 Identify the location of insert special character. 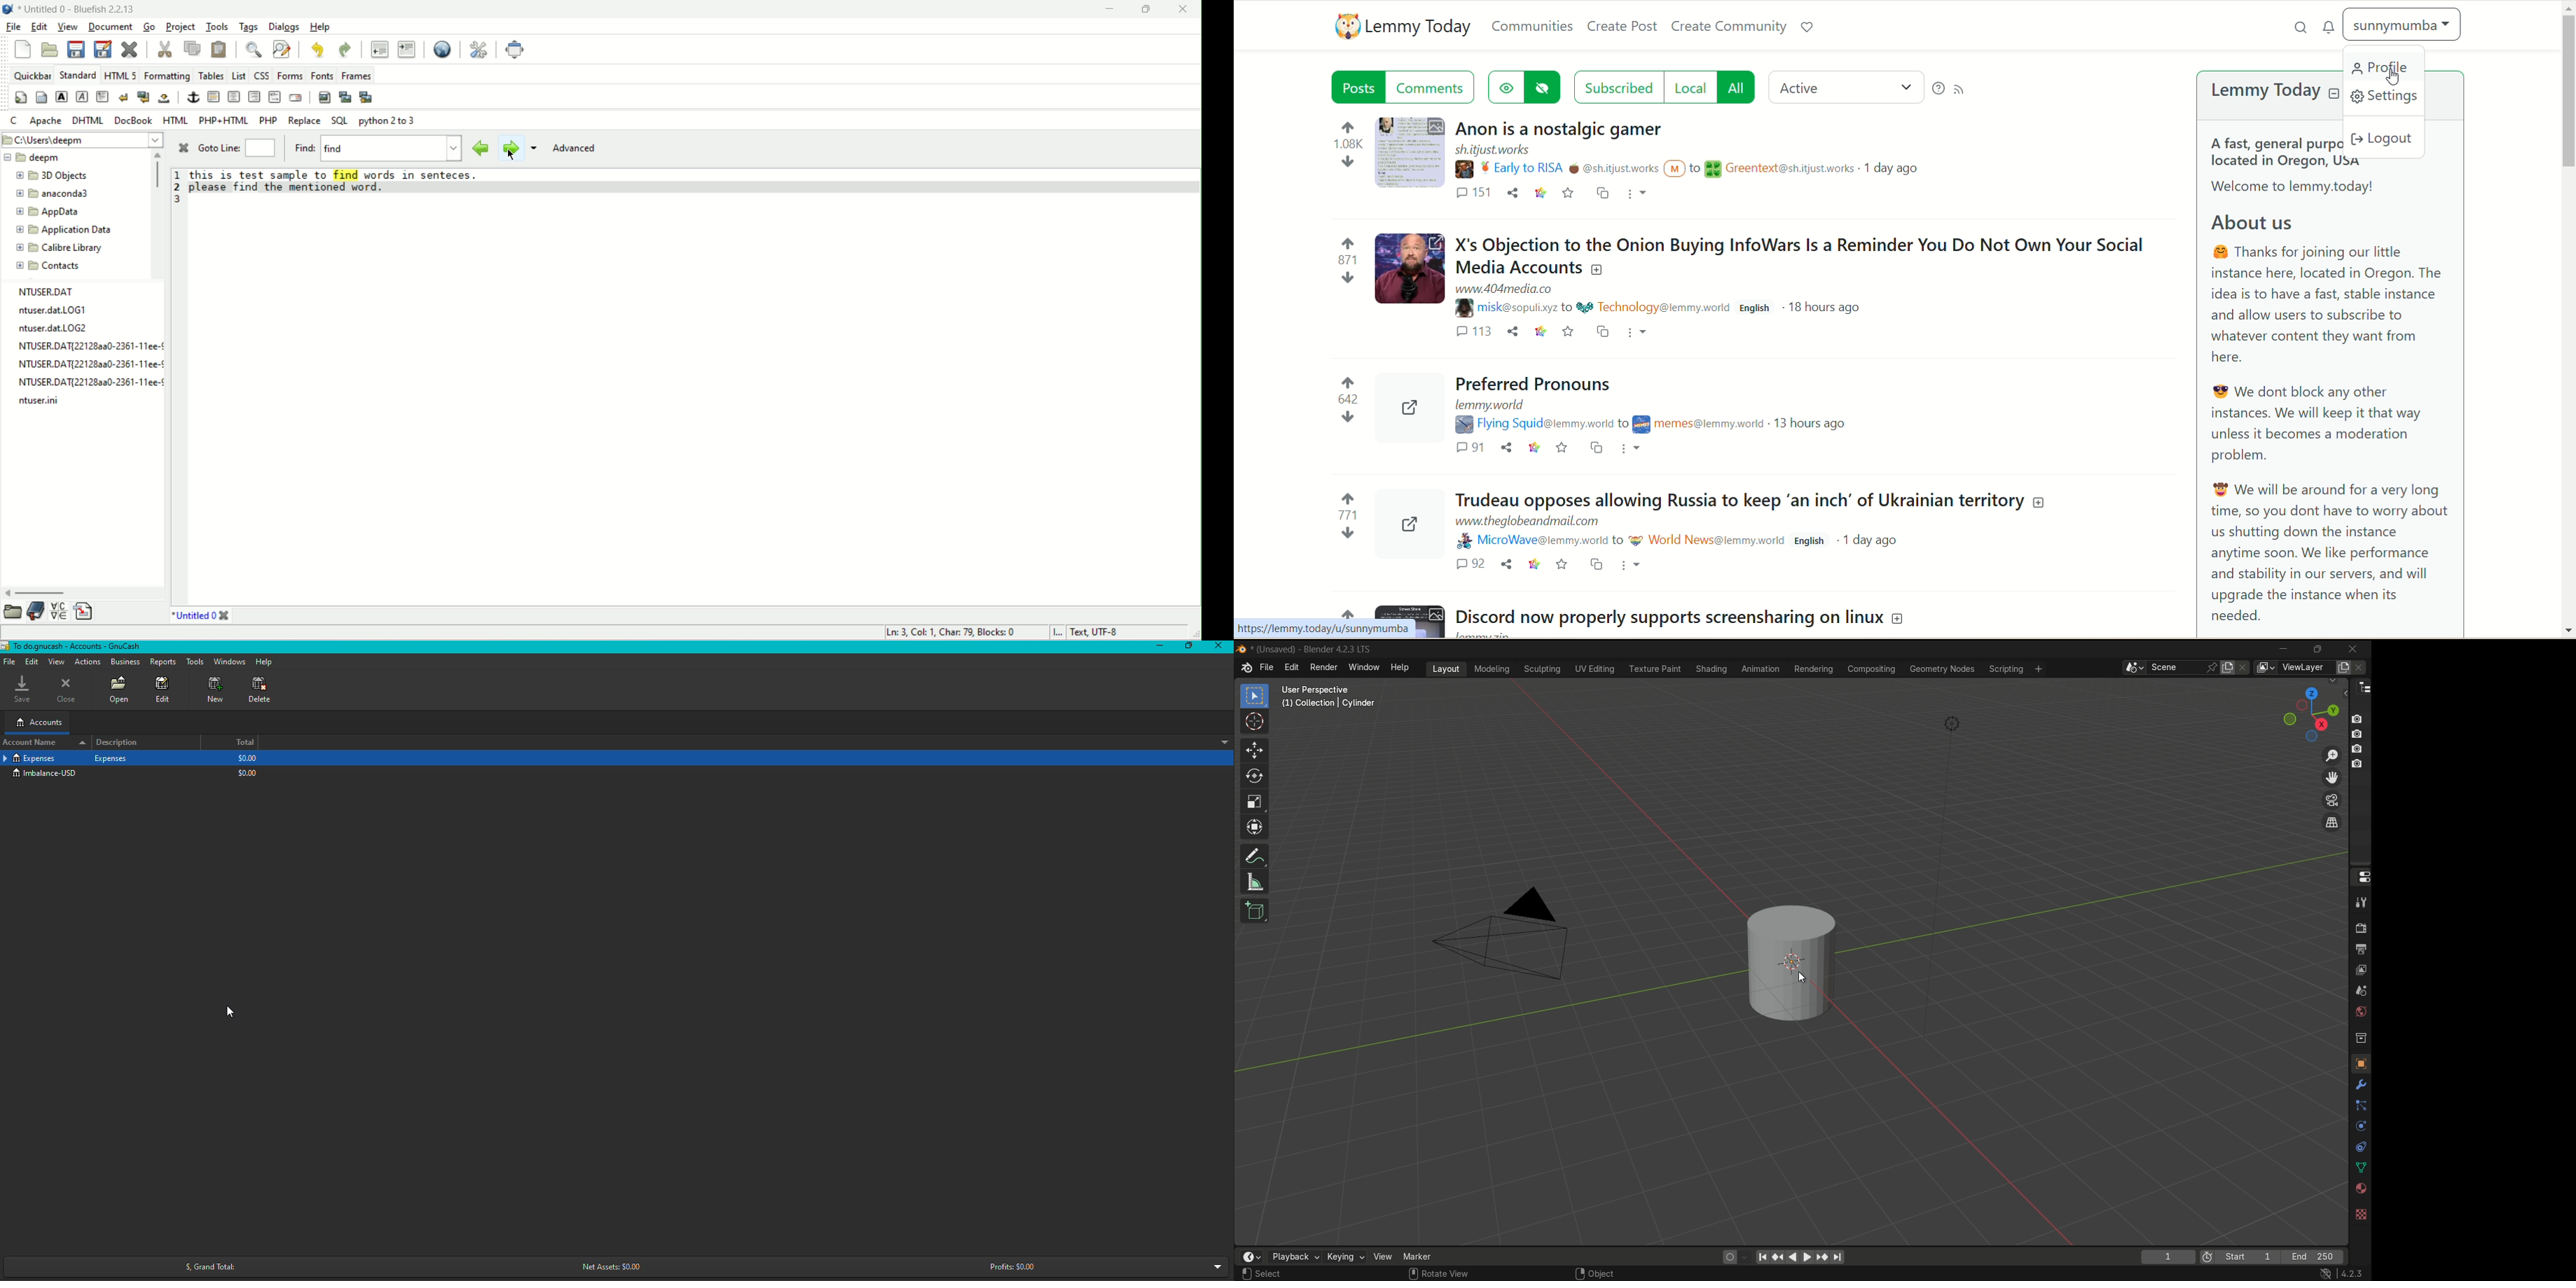
(58, 611).